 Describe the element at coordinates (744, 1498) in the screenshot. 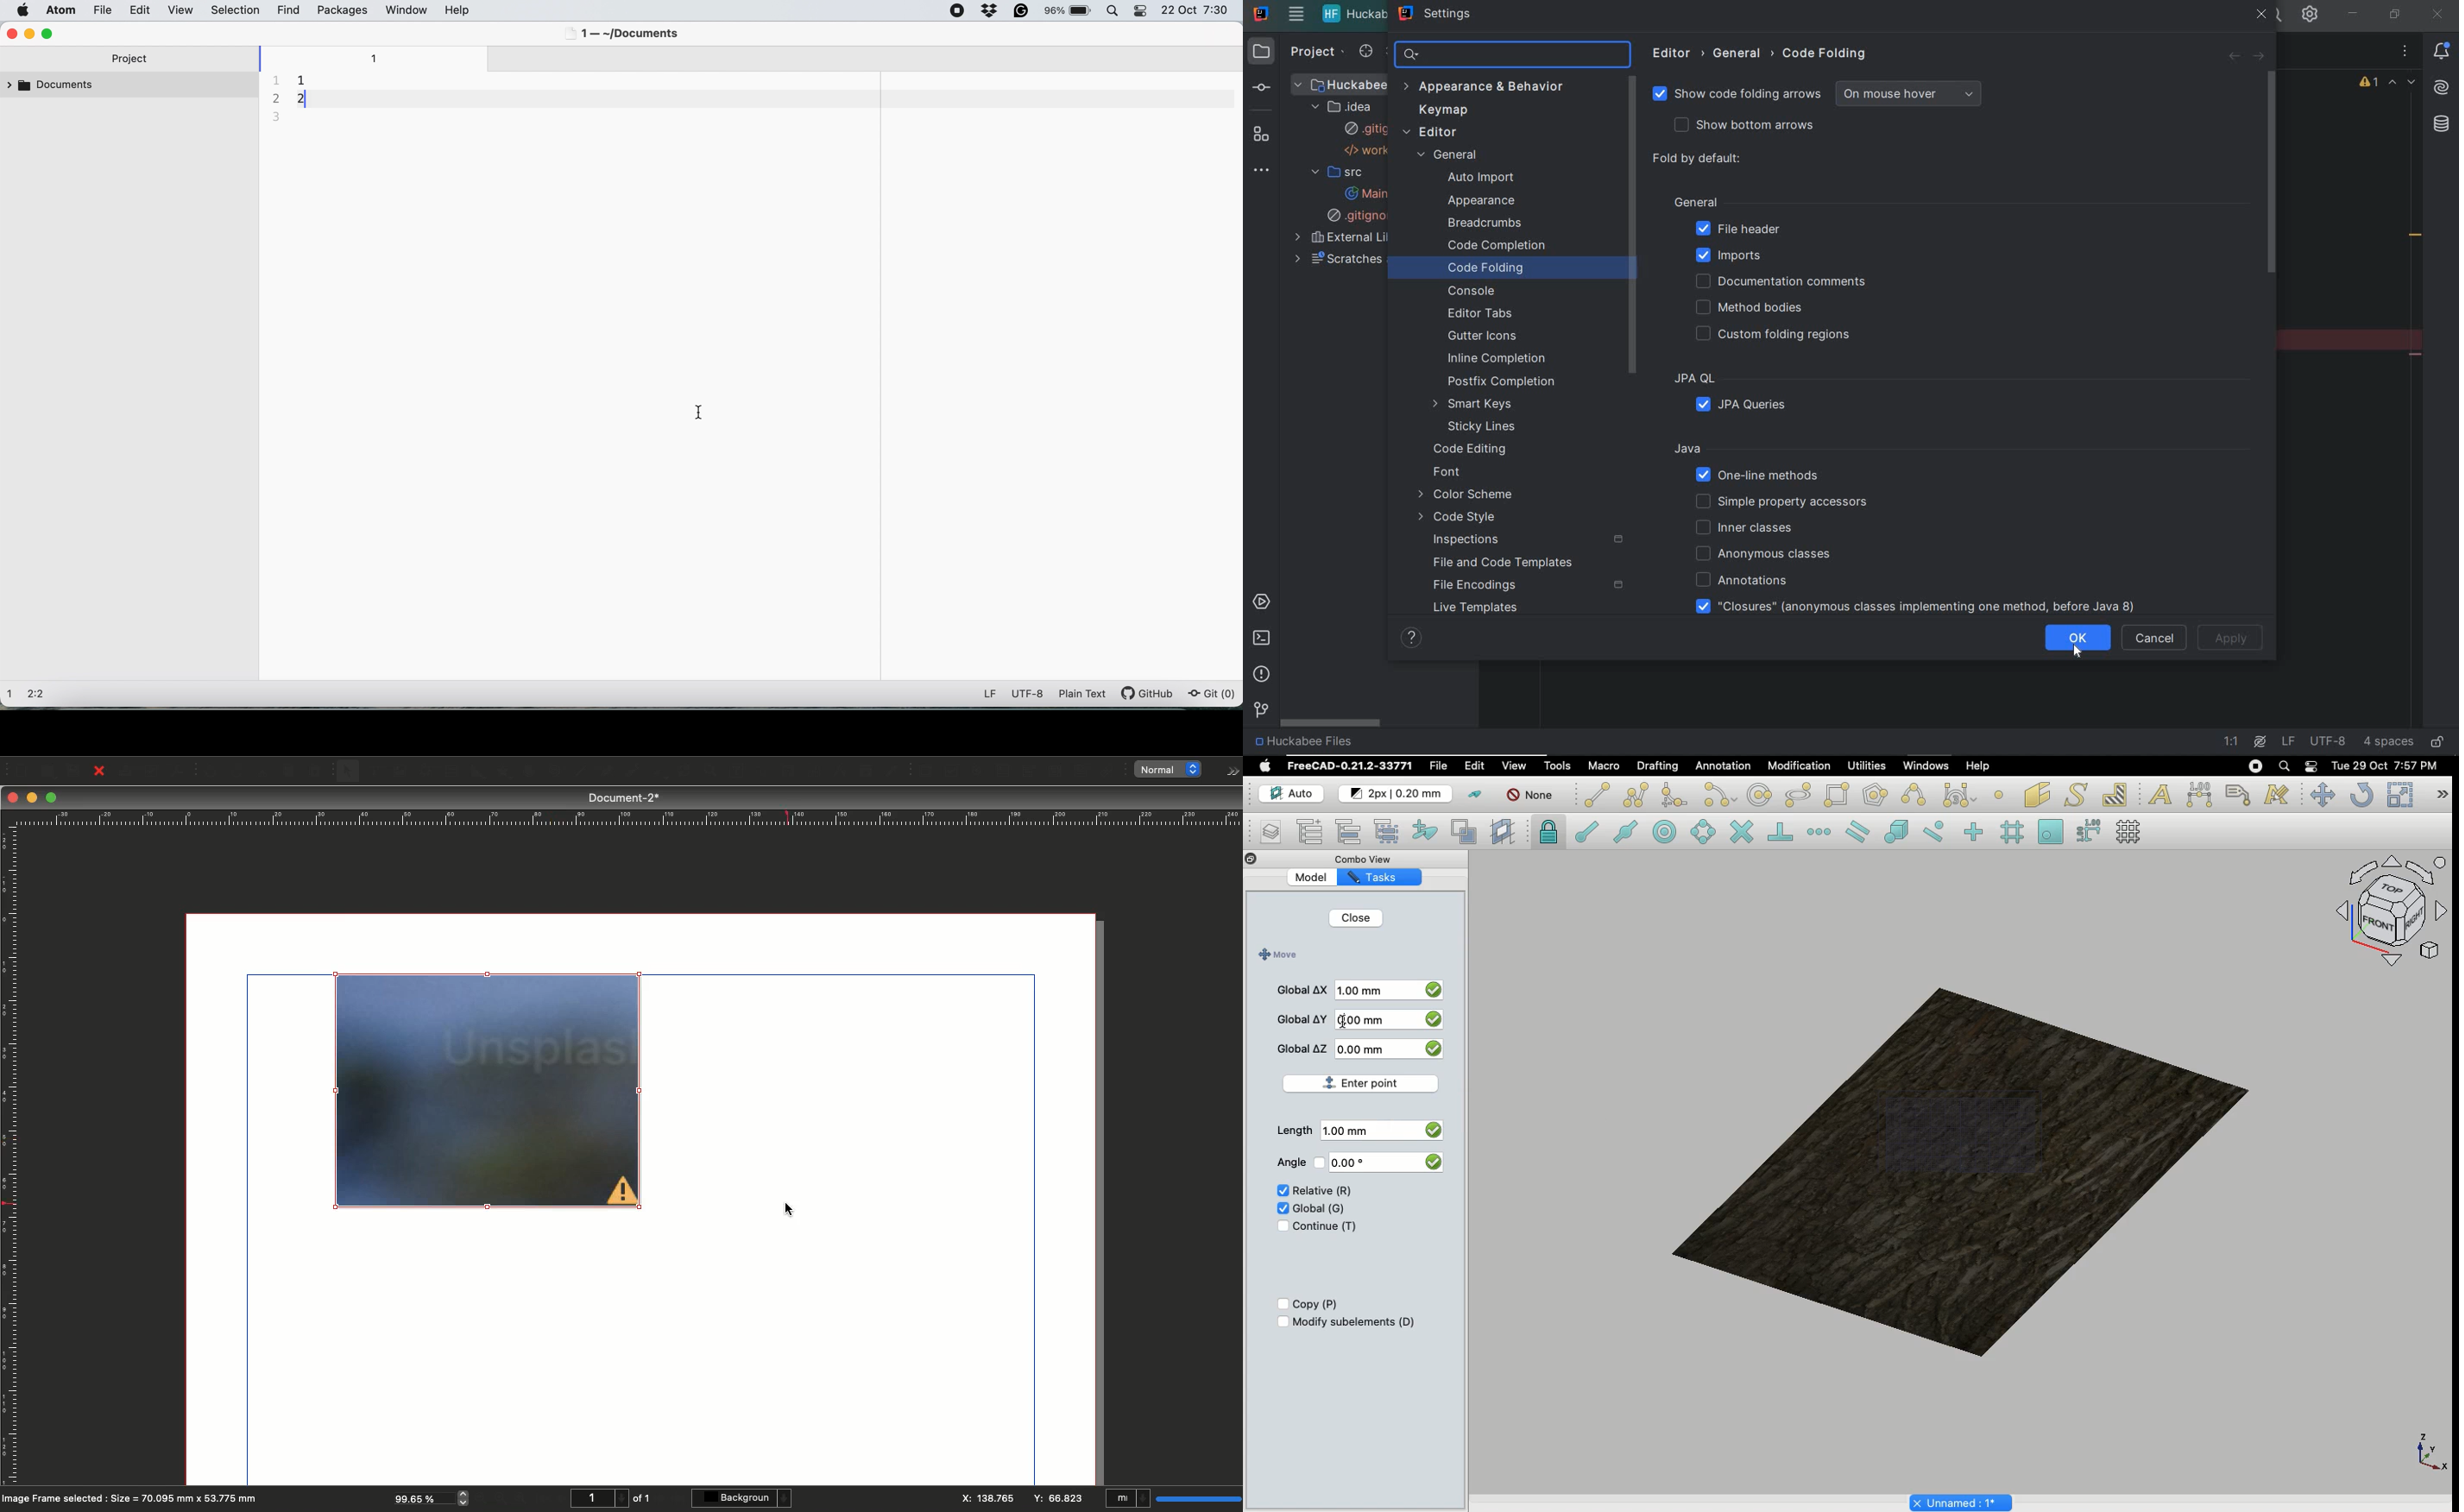

I see `Background` at that location.